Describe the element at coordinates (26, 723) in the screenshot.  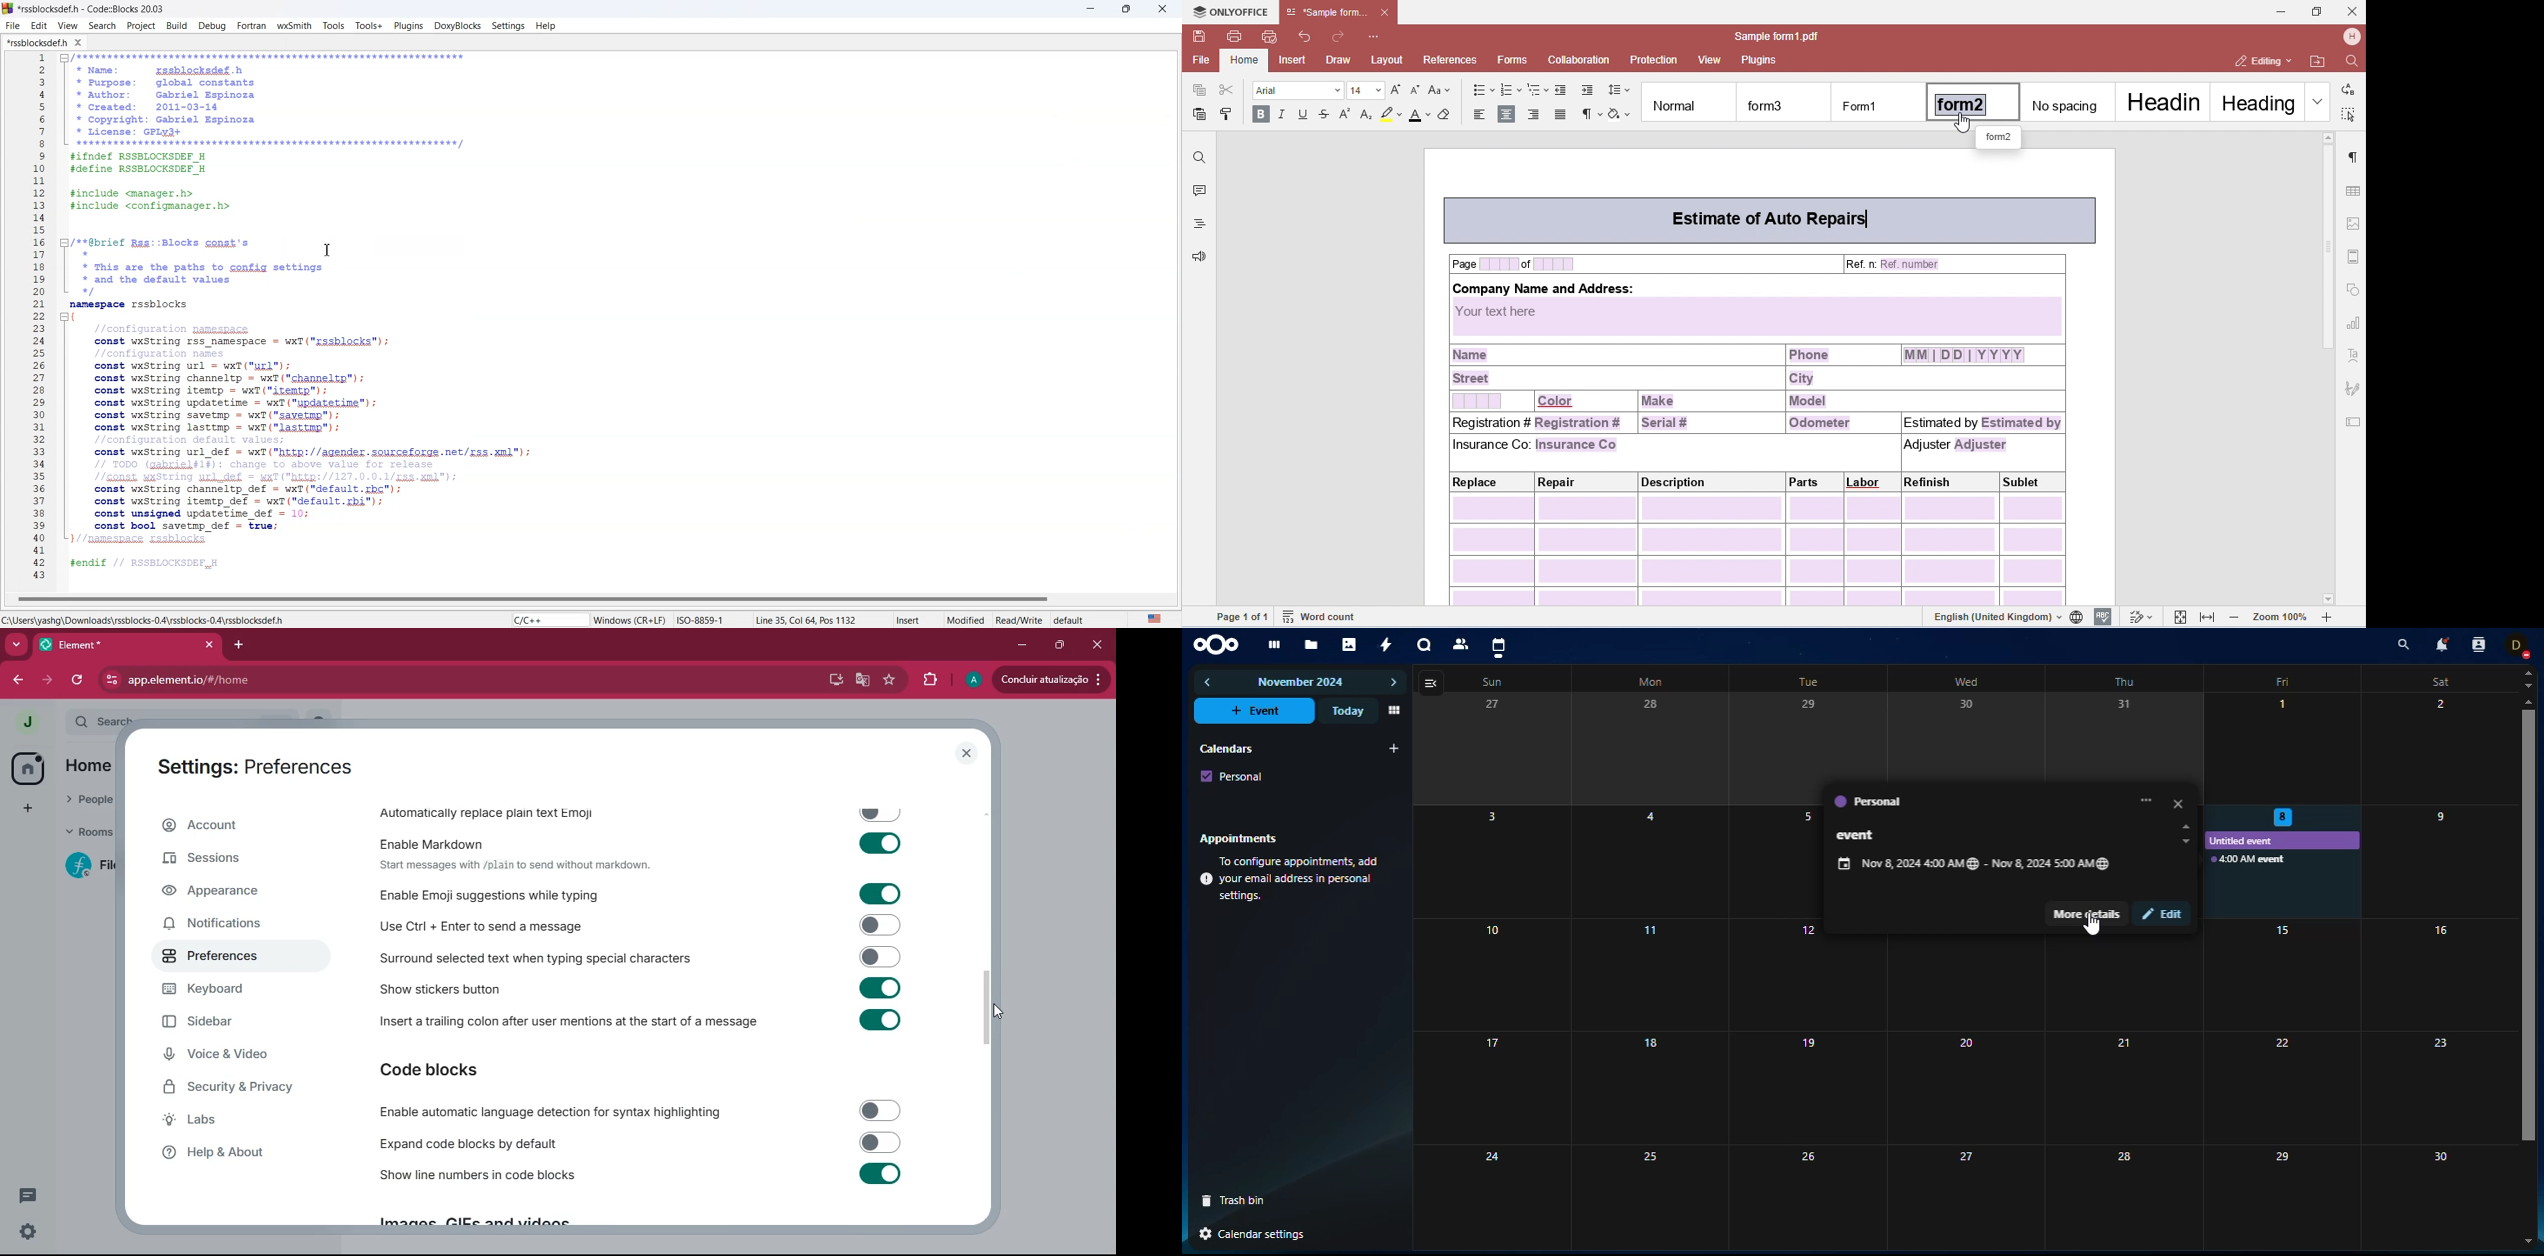
I see `profile picture` at that location.